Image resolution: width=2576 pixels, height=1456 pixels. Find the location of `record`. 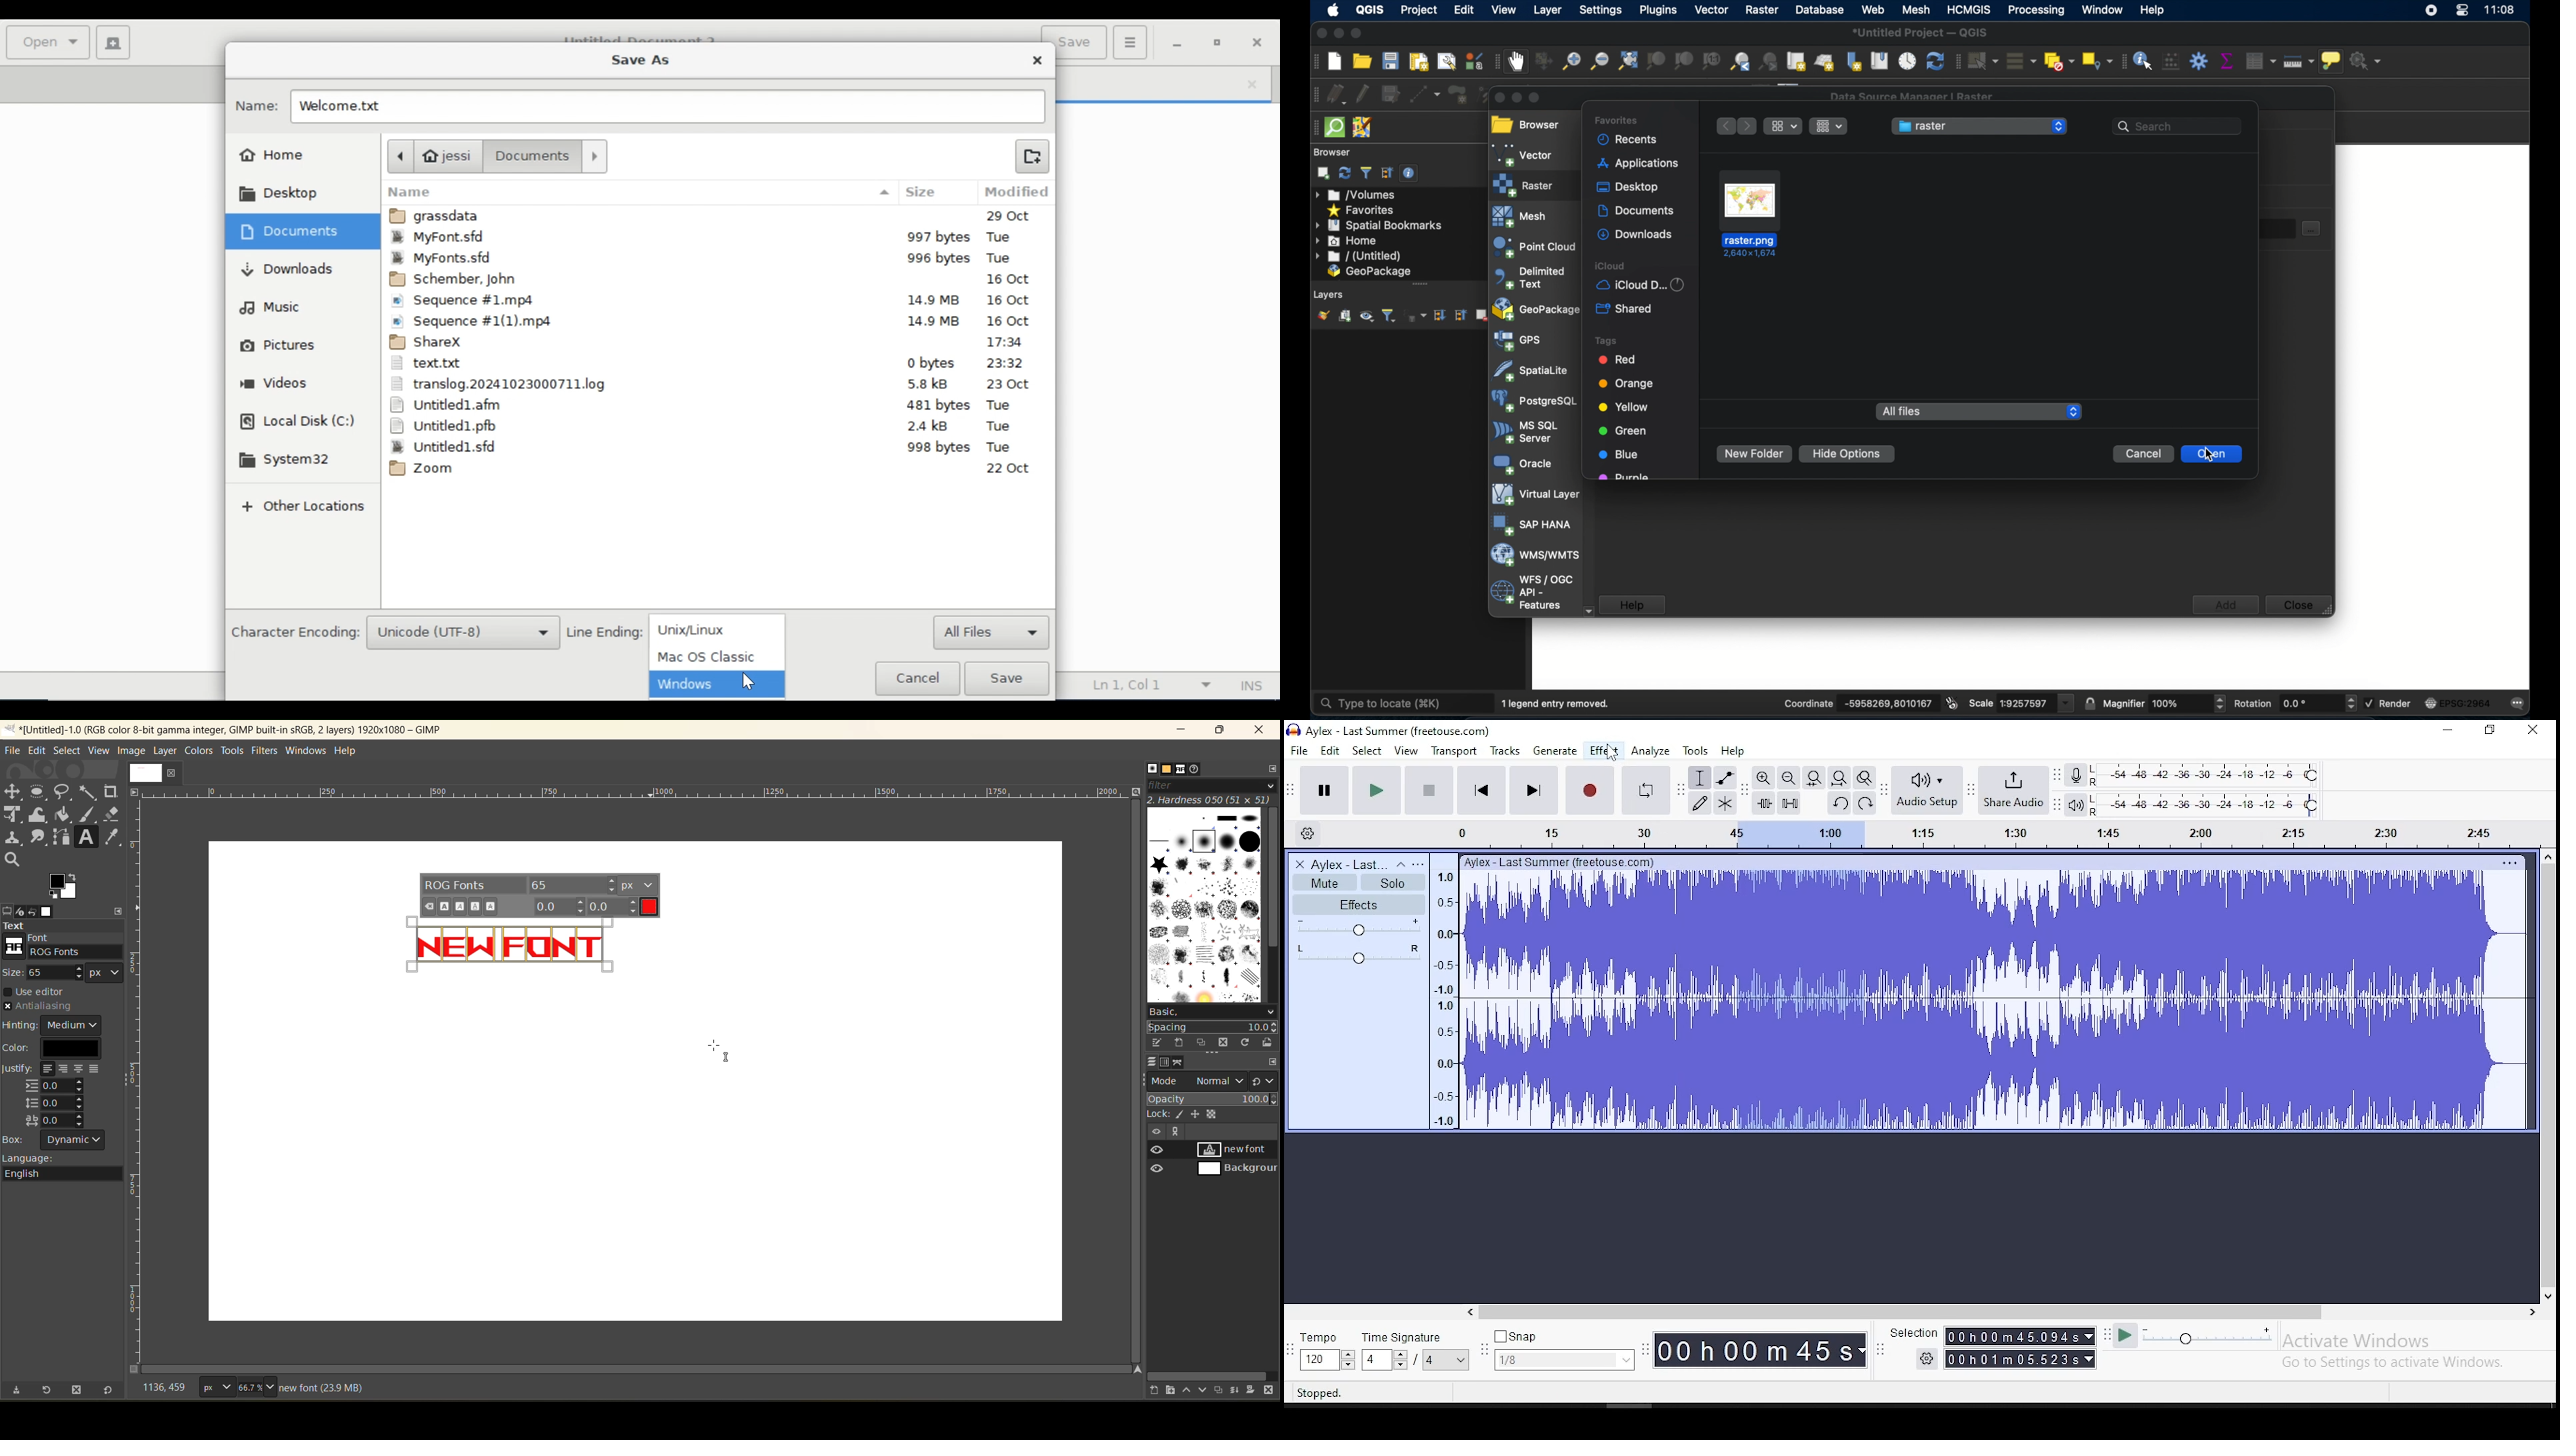

record is located at coordinates (1592, 790).